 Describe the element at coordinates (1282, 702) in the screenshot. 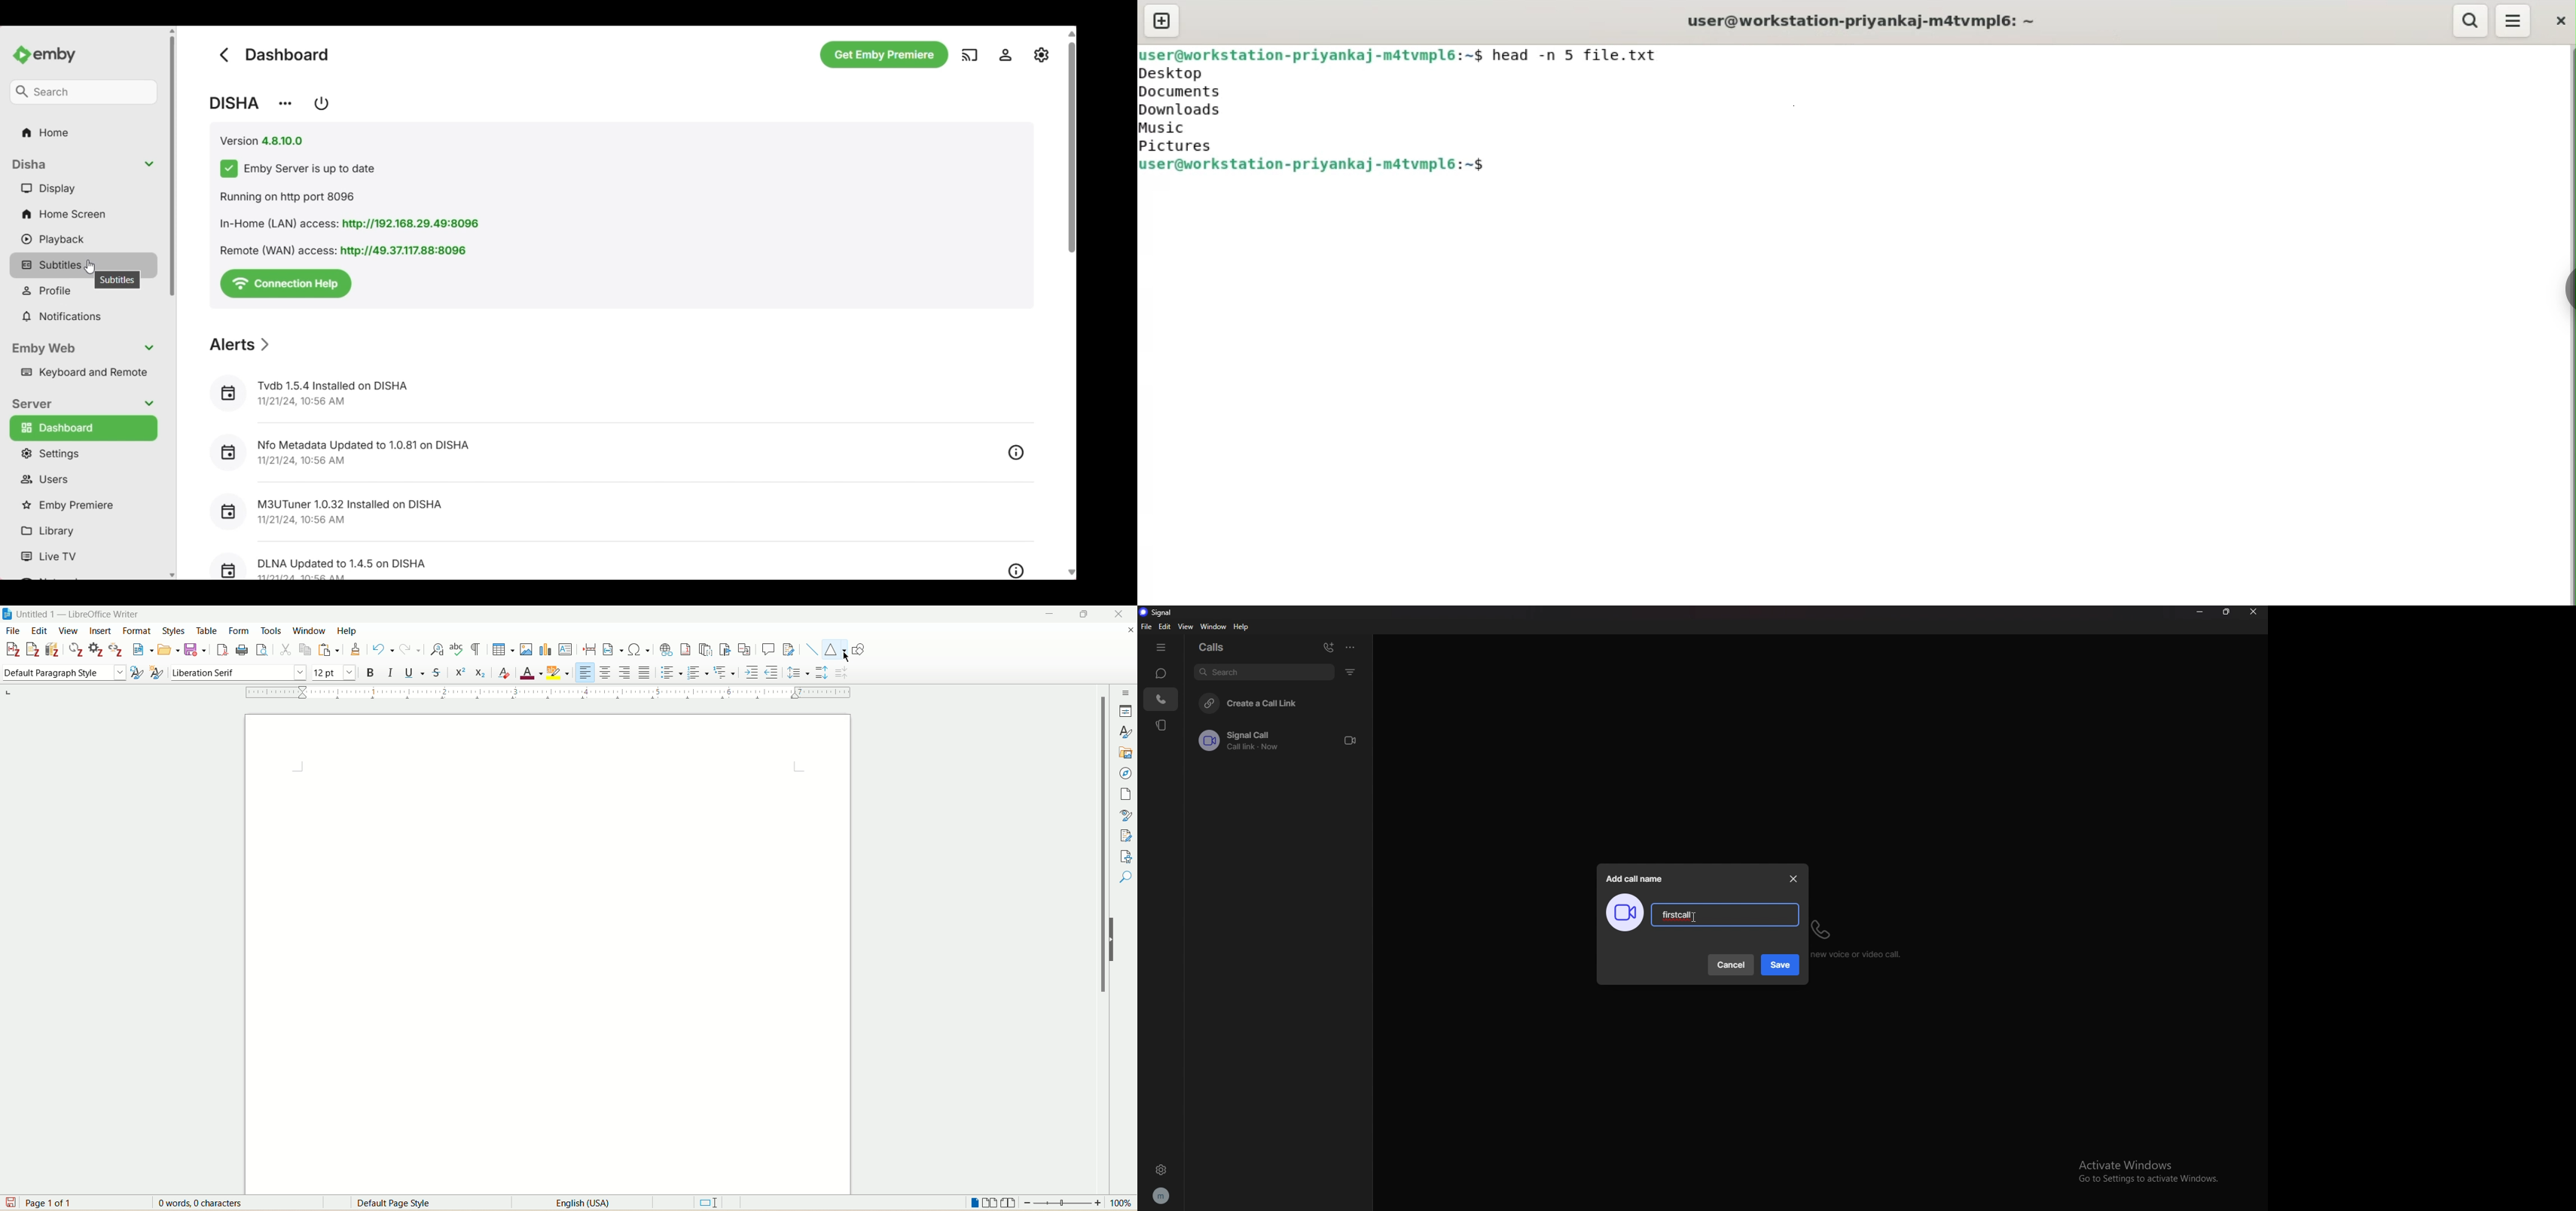

I see `create a call link` at that location.